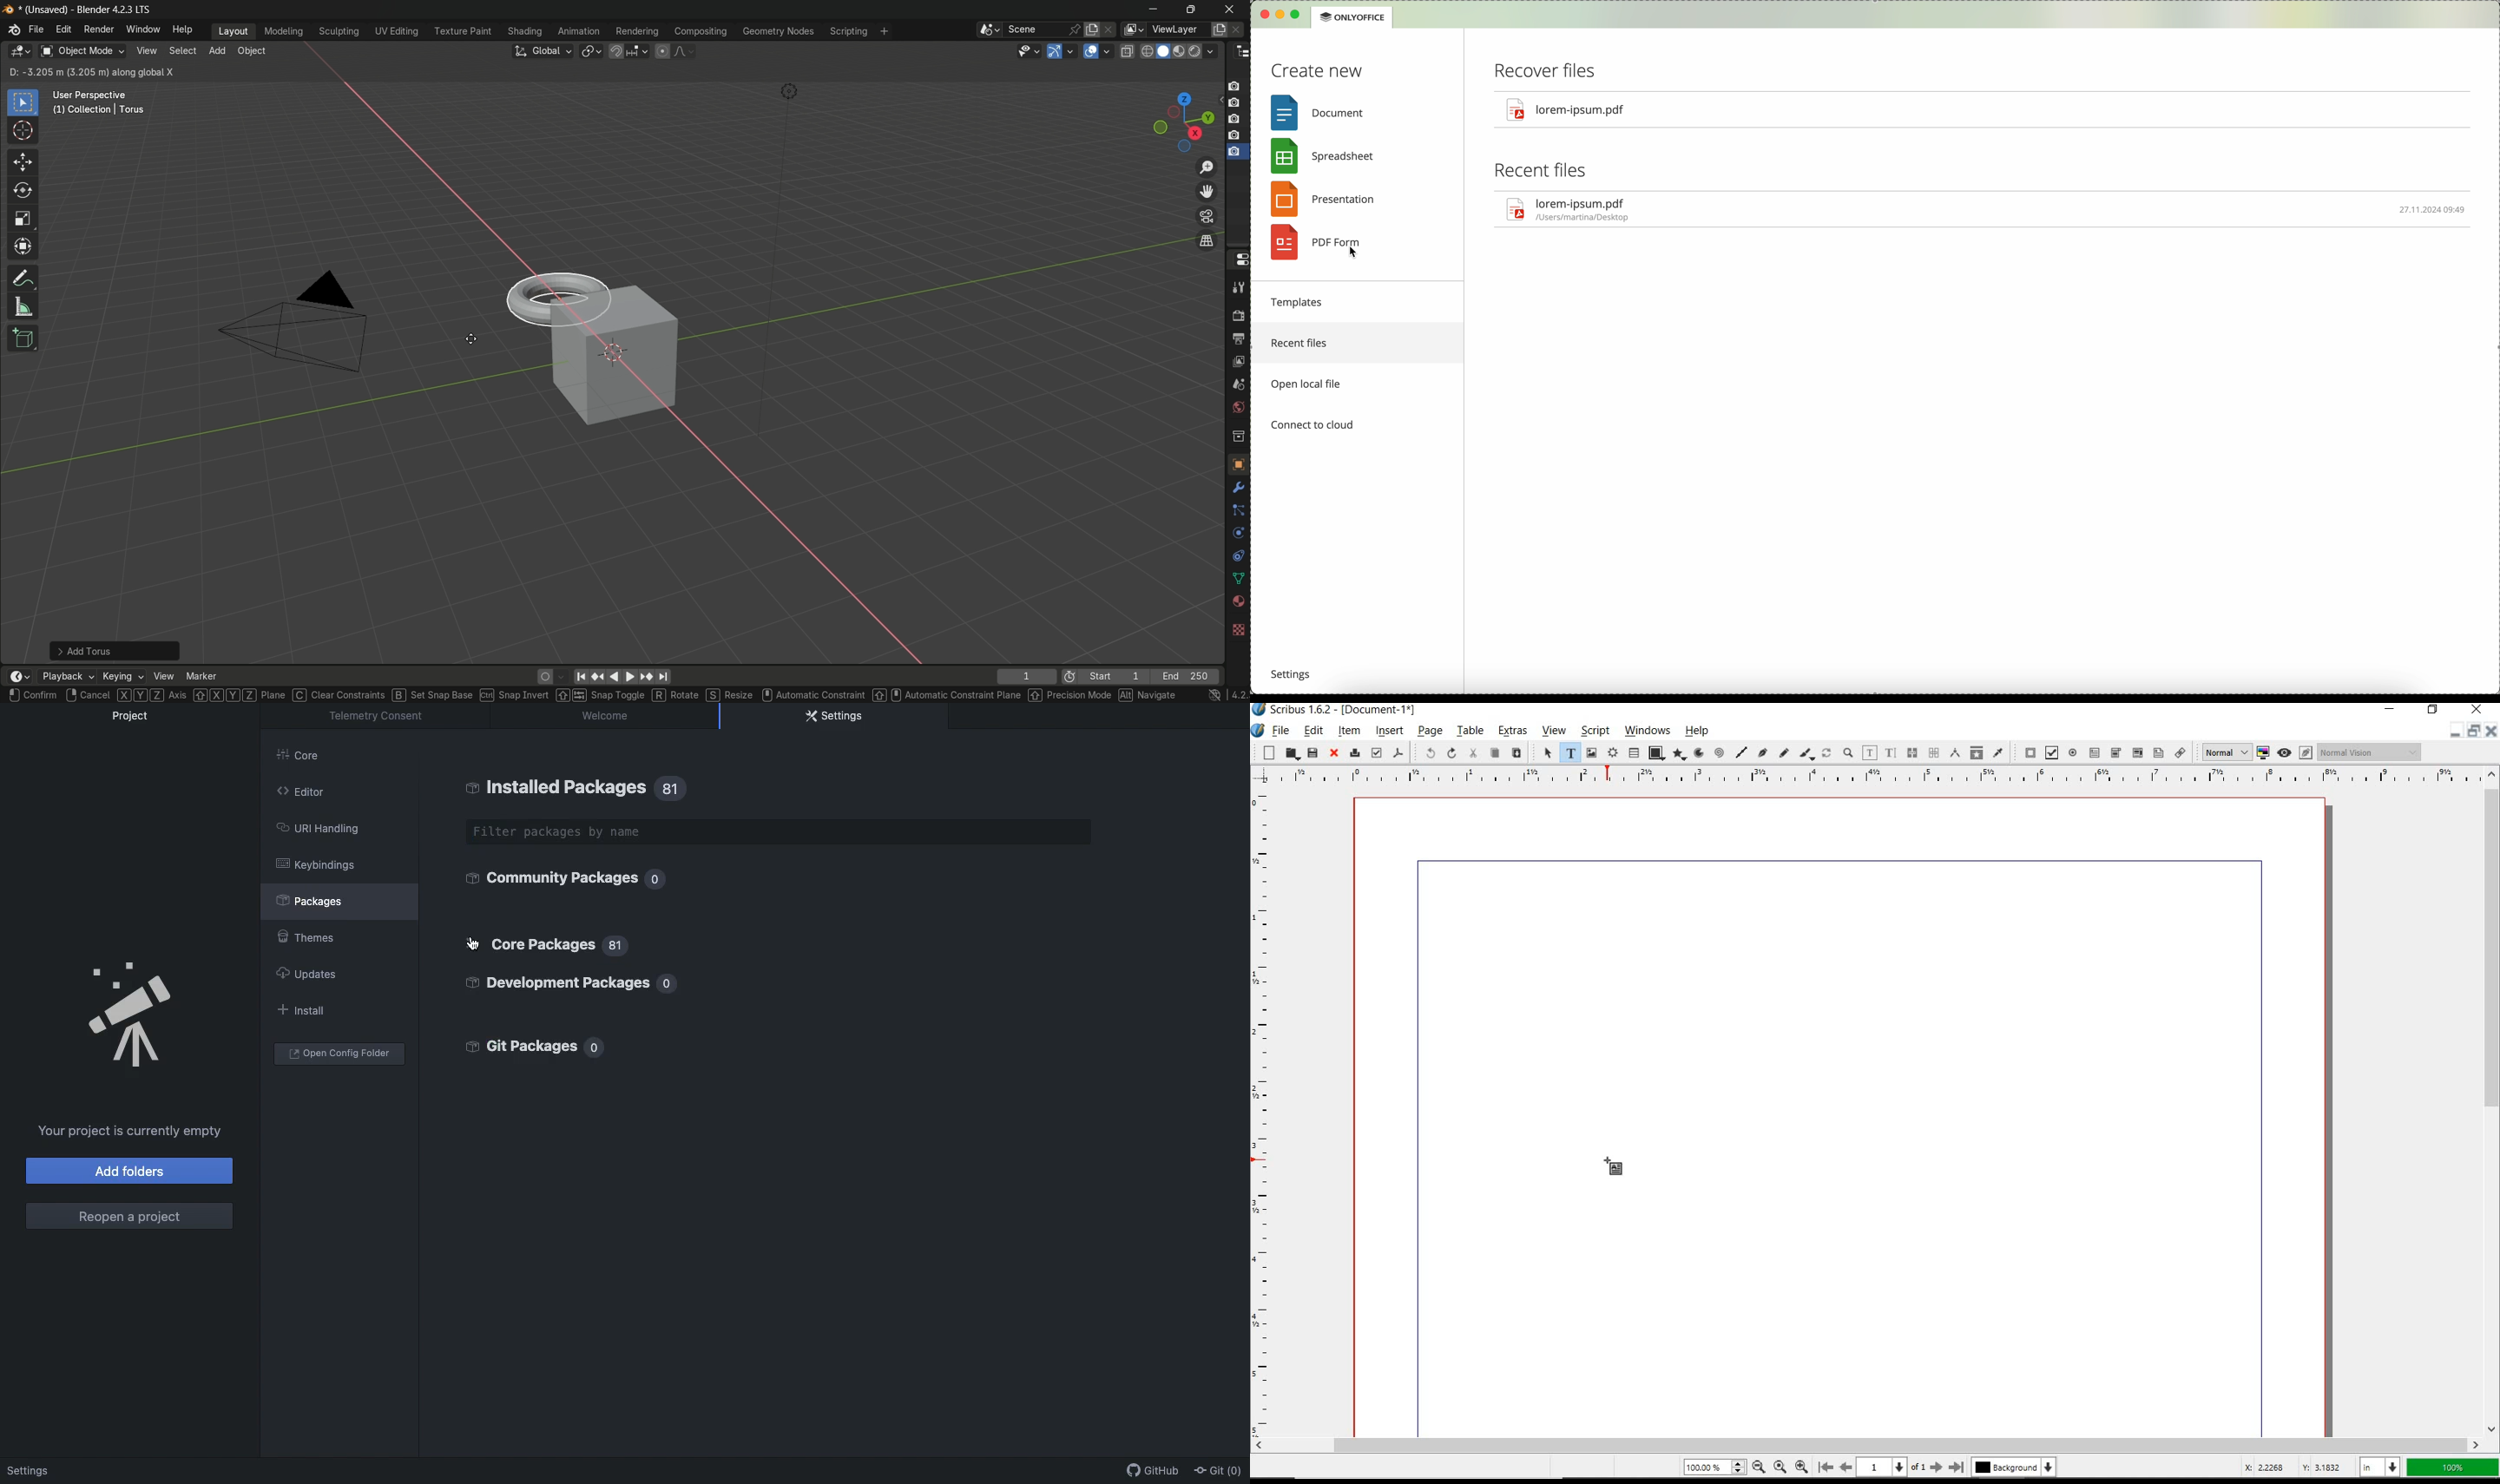  Describe the element at coordinates (1360, 254) in the screenshot. I see `cursor` at that location.